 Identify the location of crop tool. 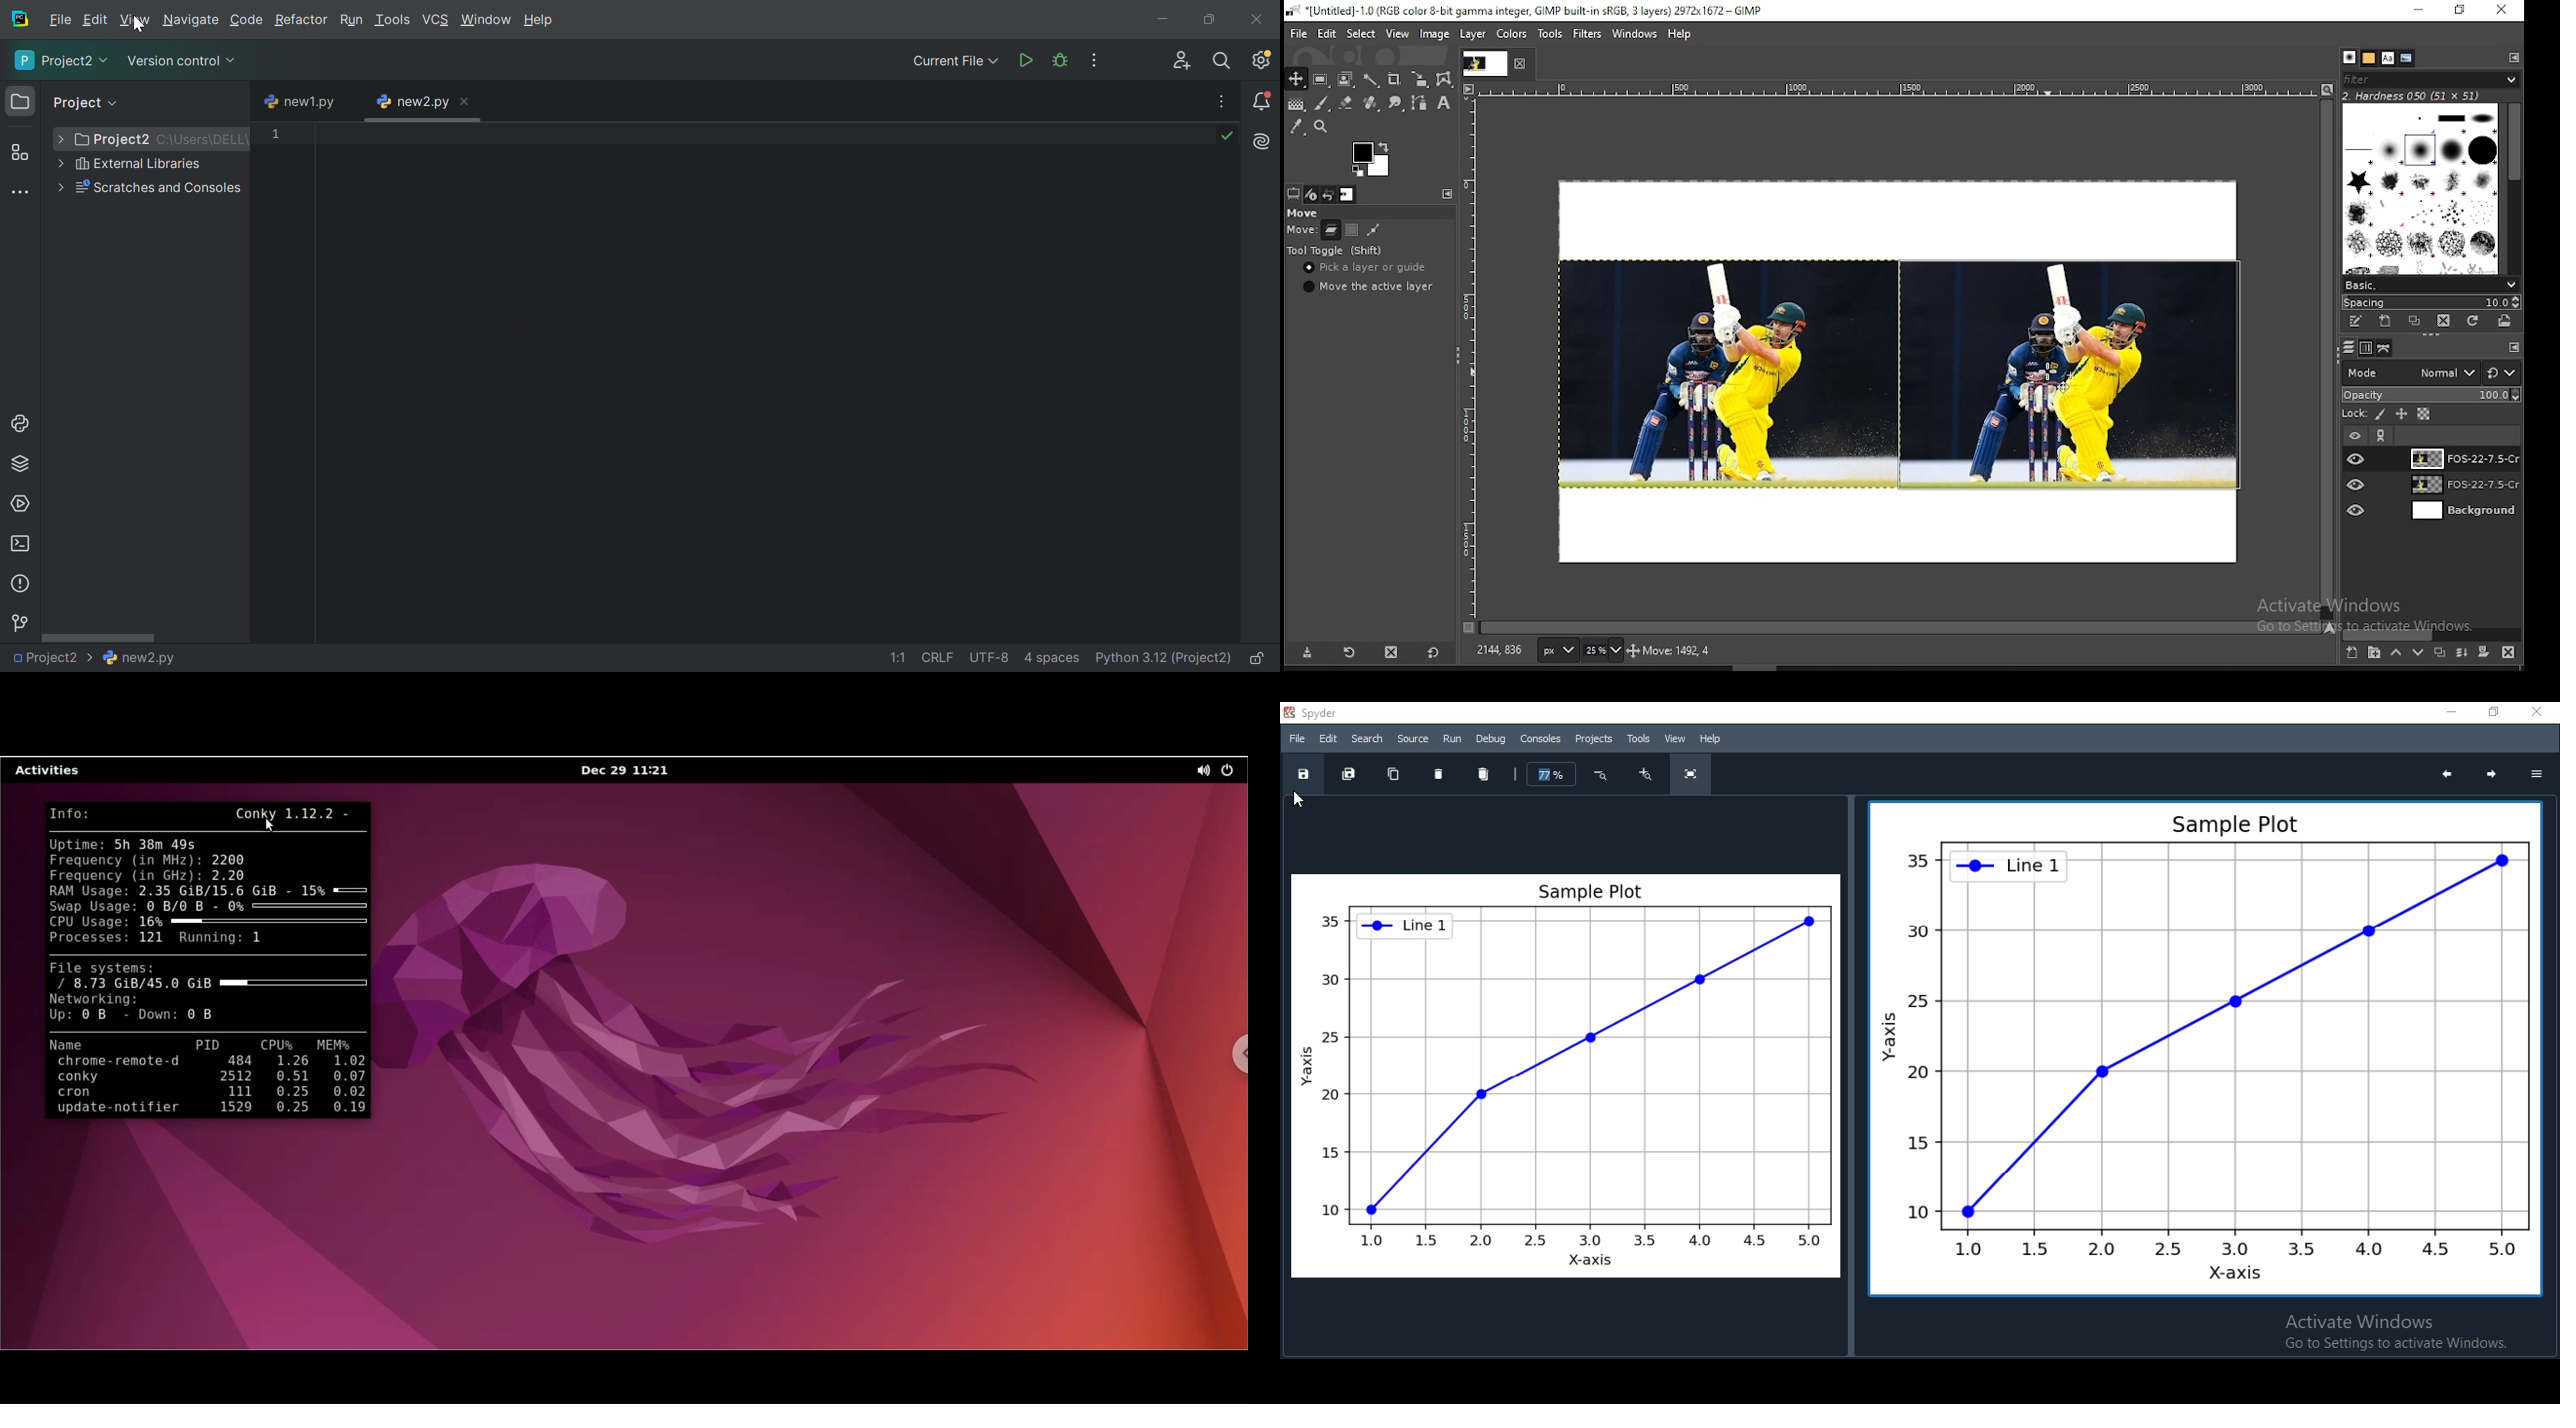
(1416, 80).